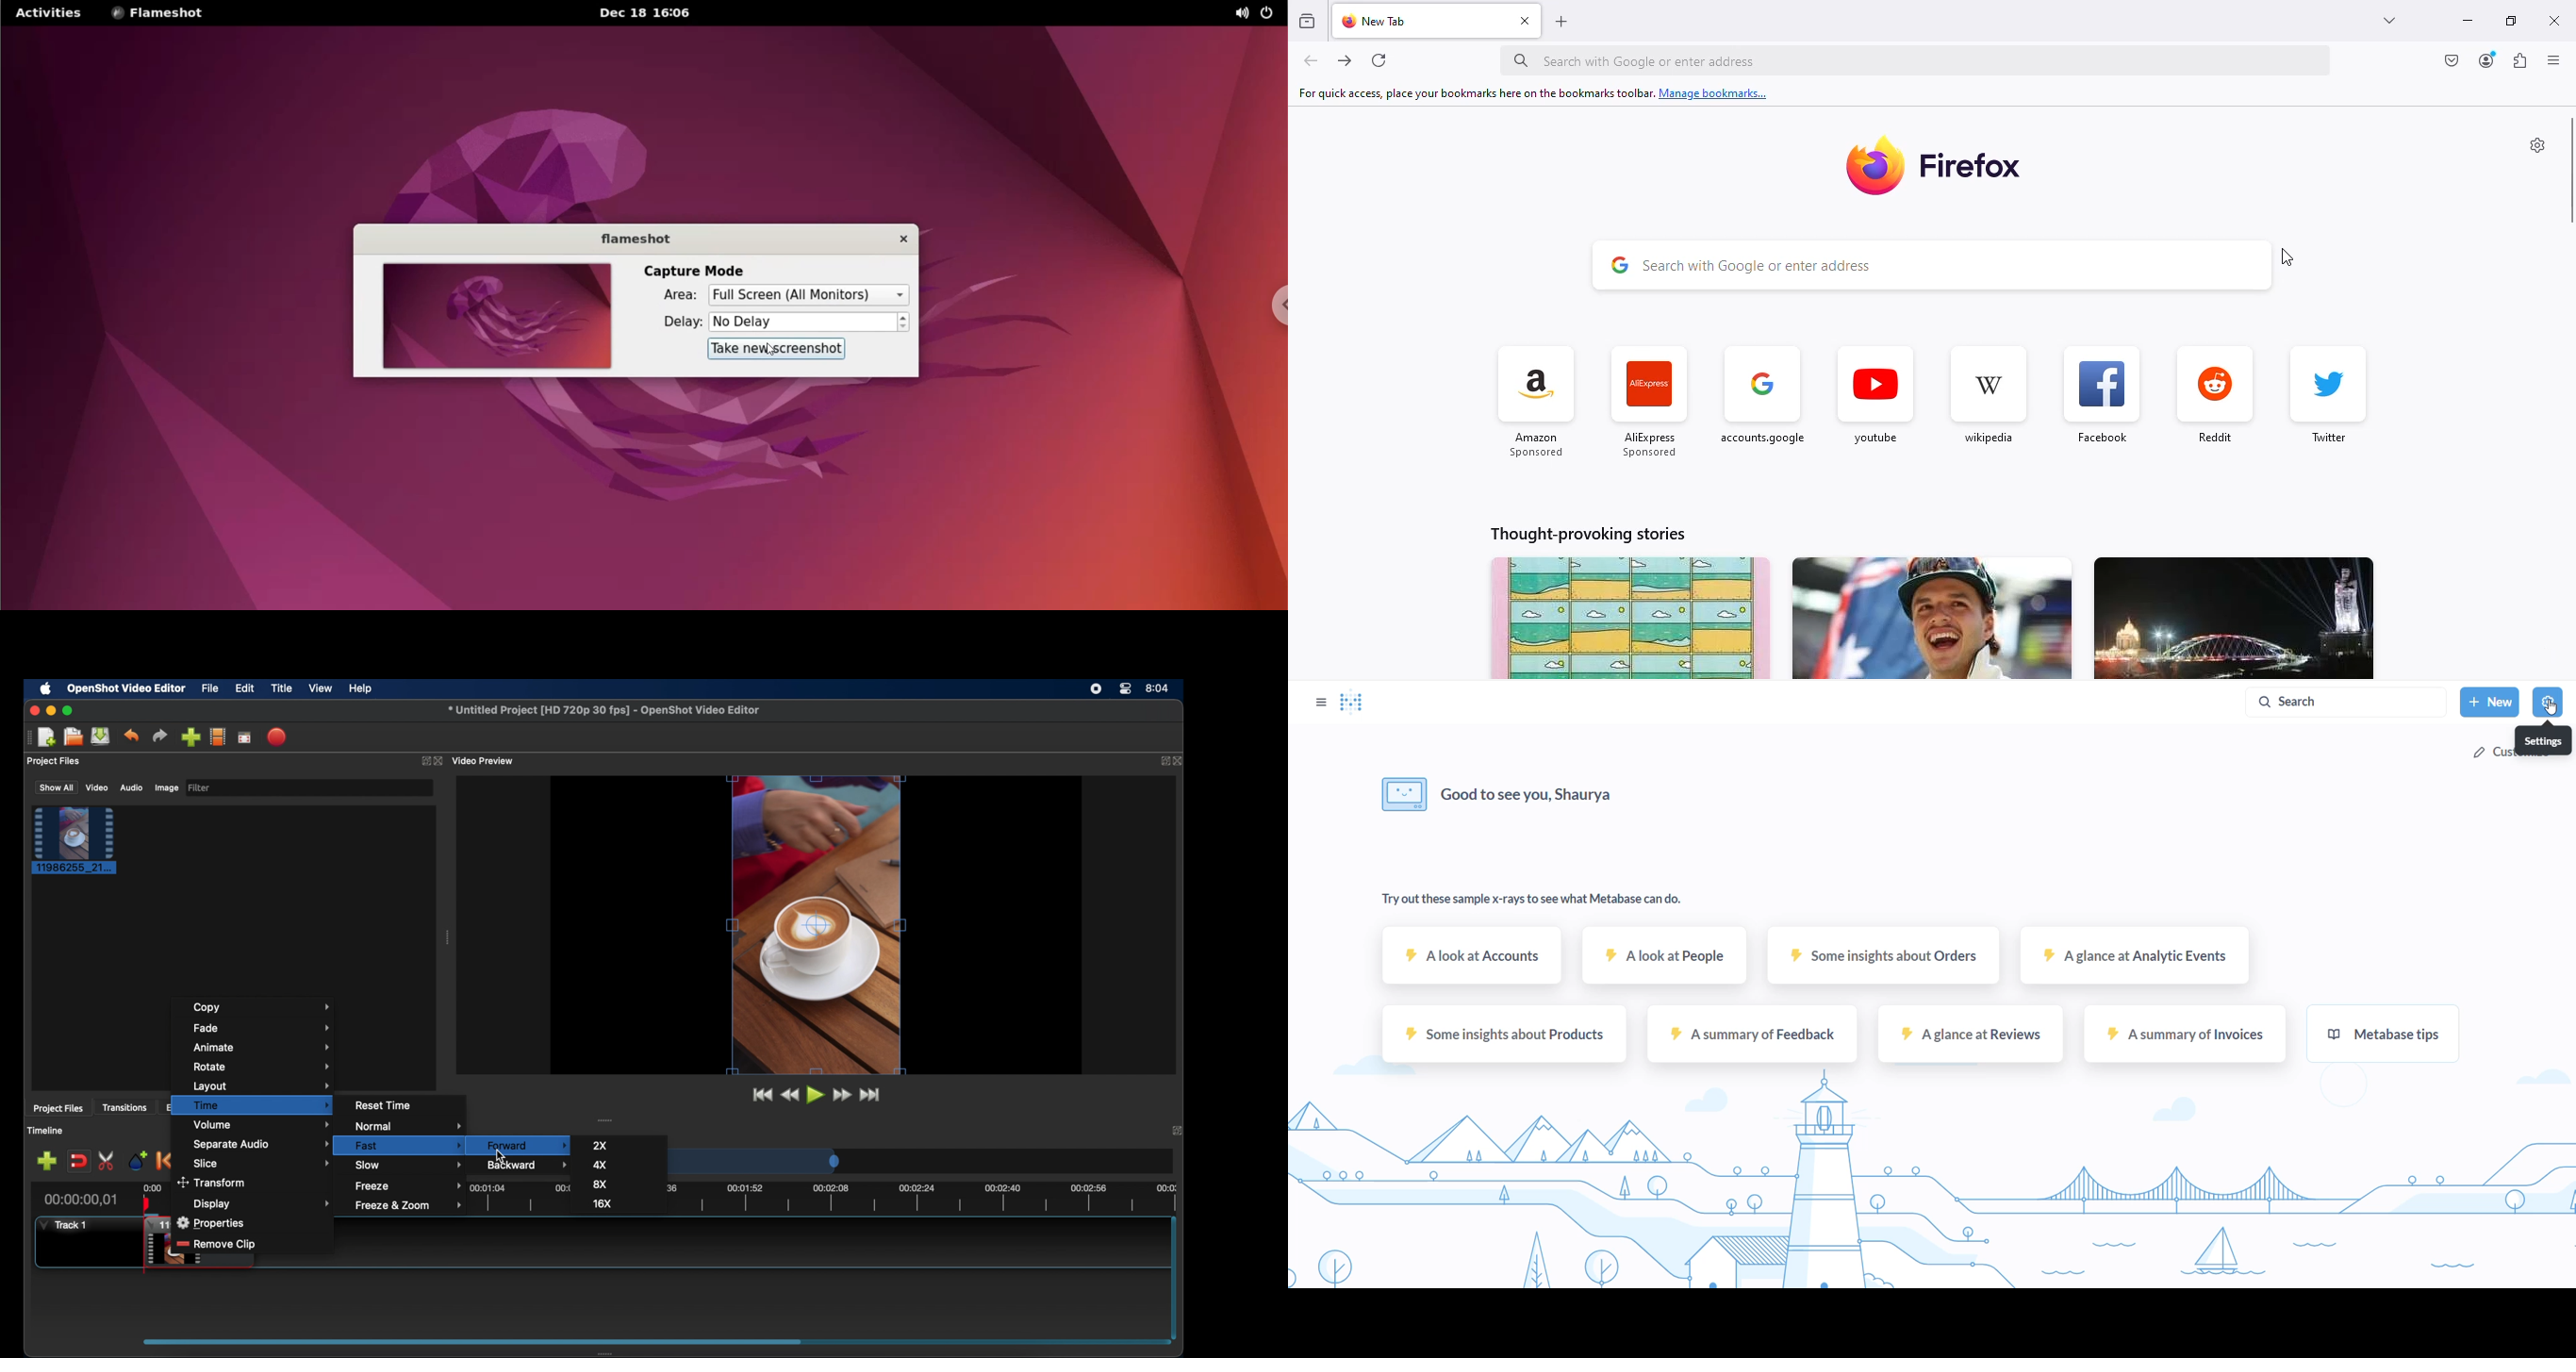  Describe the element at coordinates (1753, 1040) in the screenshot. I see `A summary of feedback` at that location.